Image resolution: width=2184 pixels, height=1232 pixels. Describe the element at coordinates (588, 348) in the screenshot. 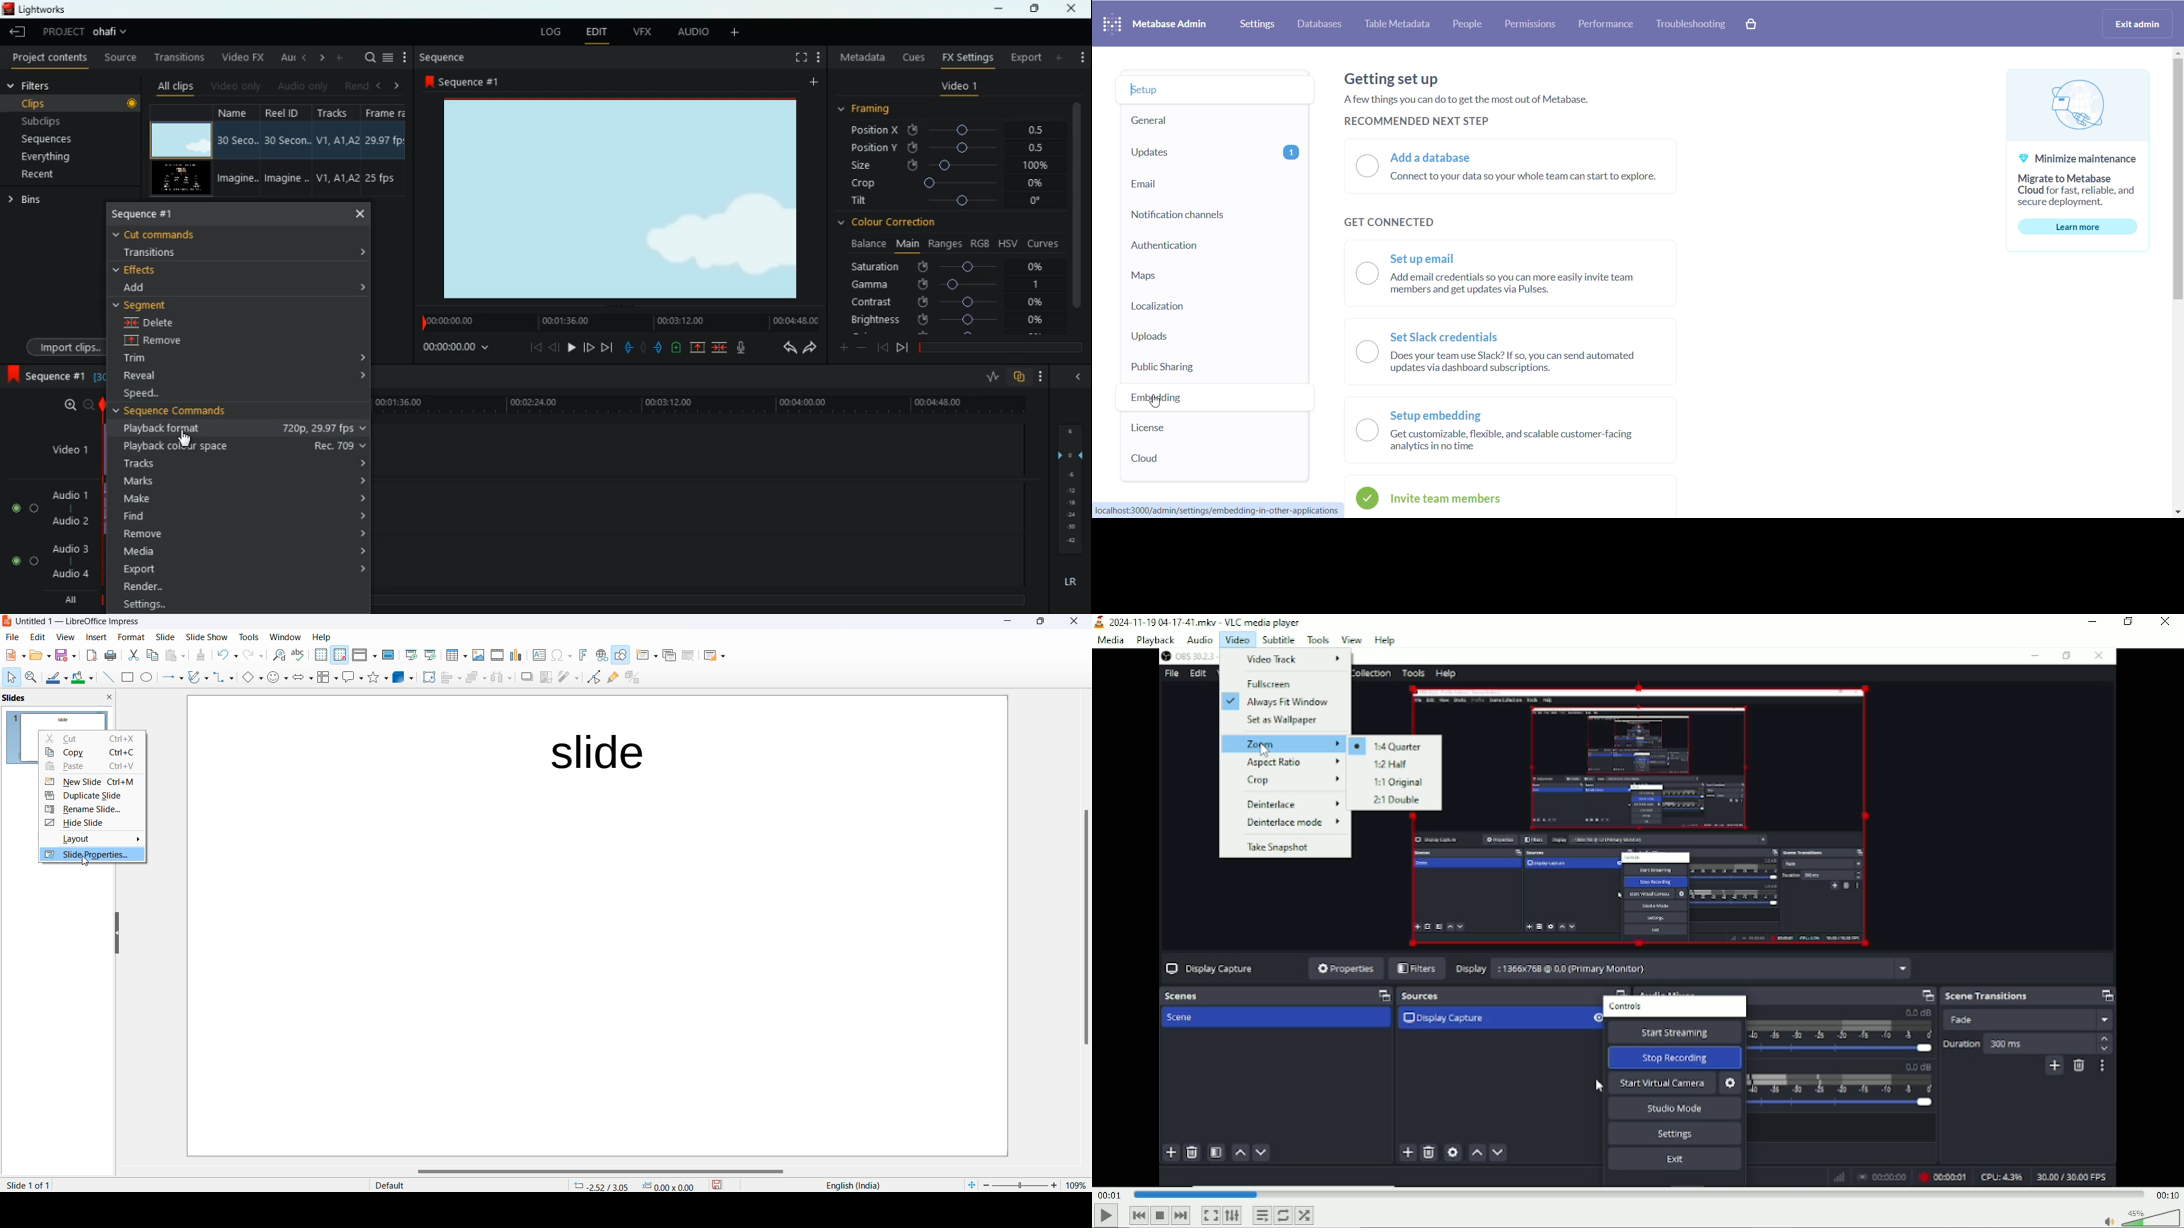

I see `jump` at that location.